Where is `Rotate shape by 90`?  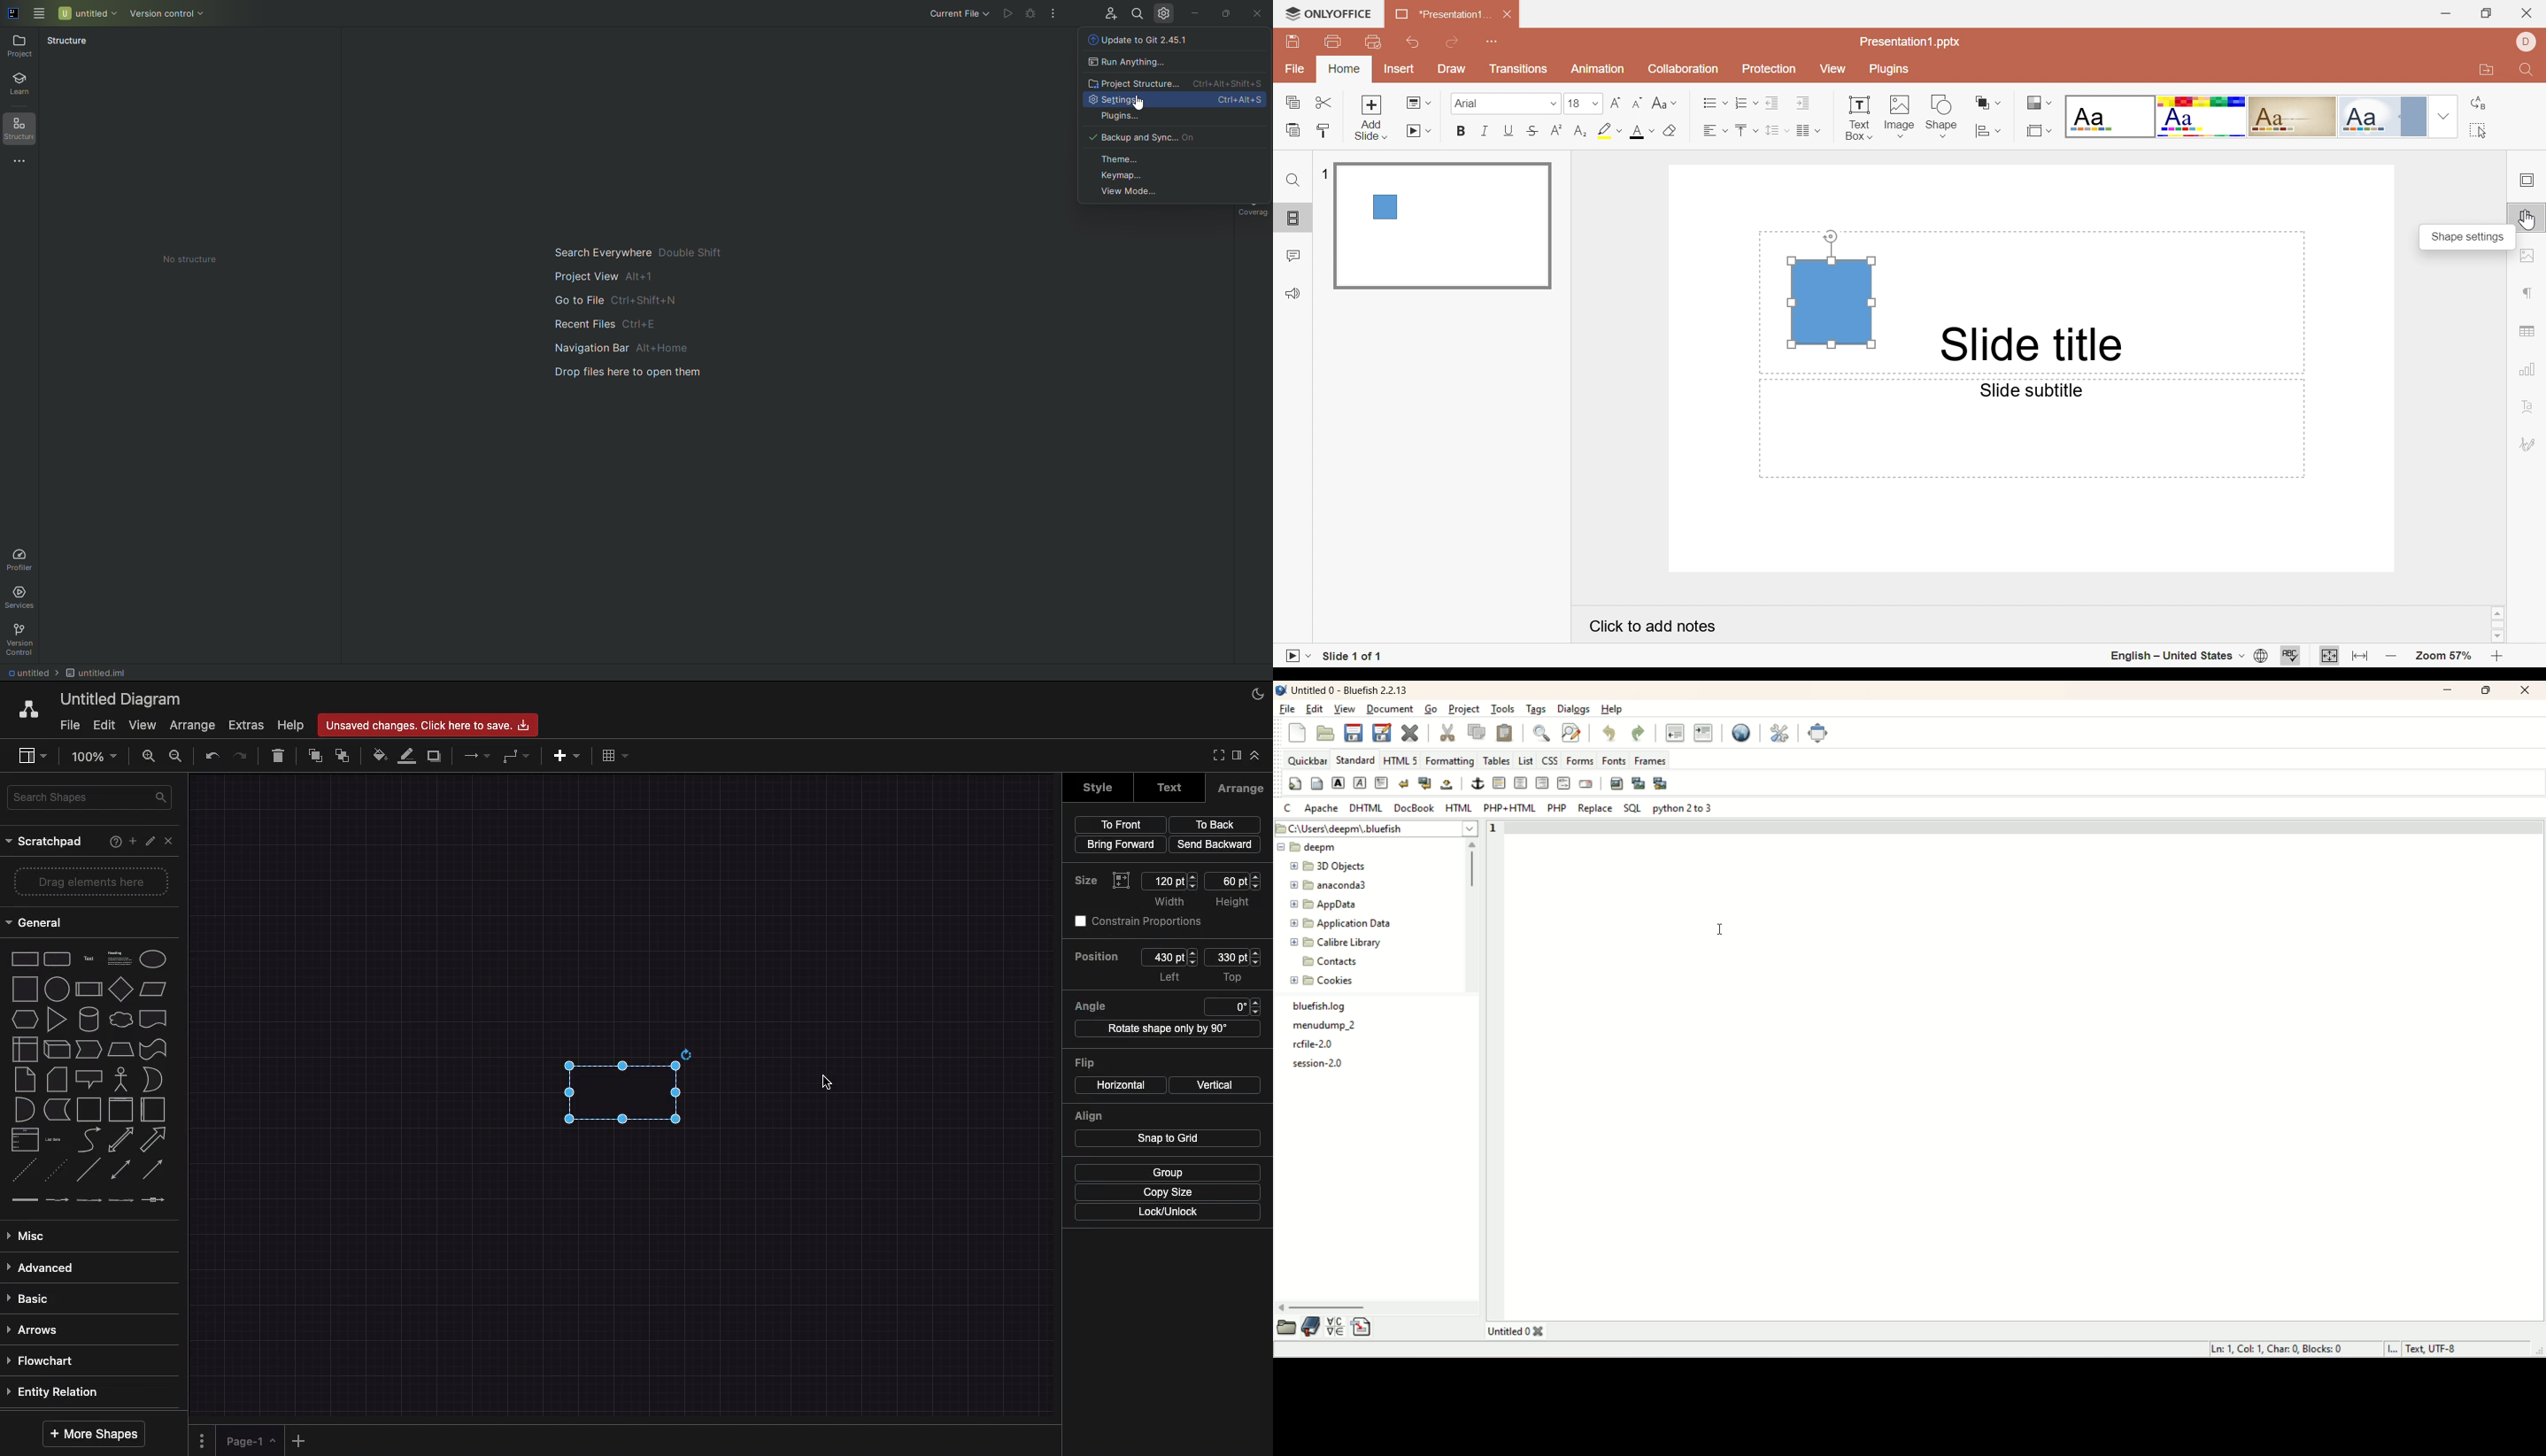
Rotate shape by 90 is located at coordinates (1167, 1028).